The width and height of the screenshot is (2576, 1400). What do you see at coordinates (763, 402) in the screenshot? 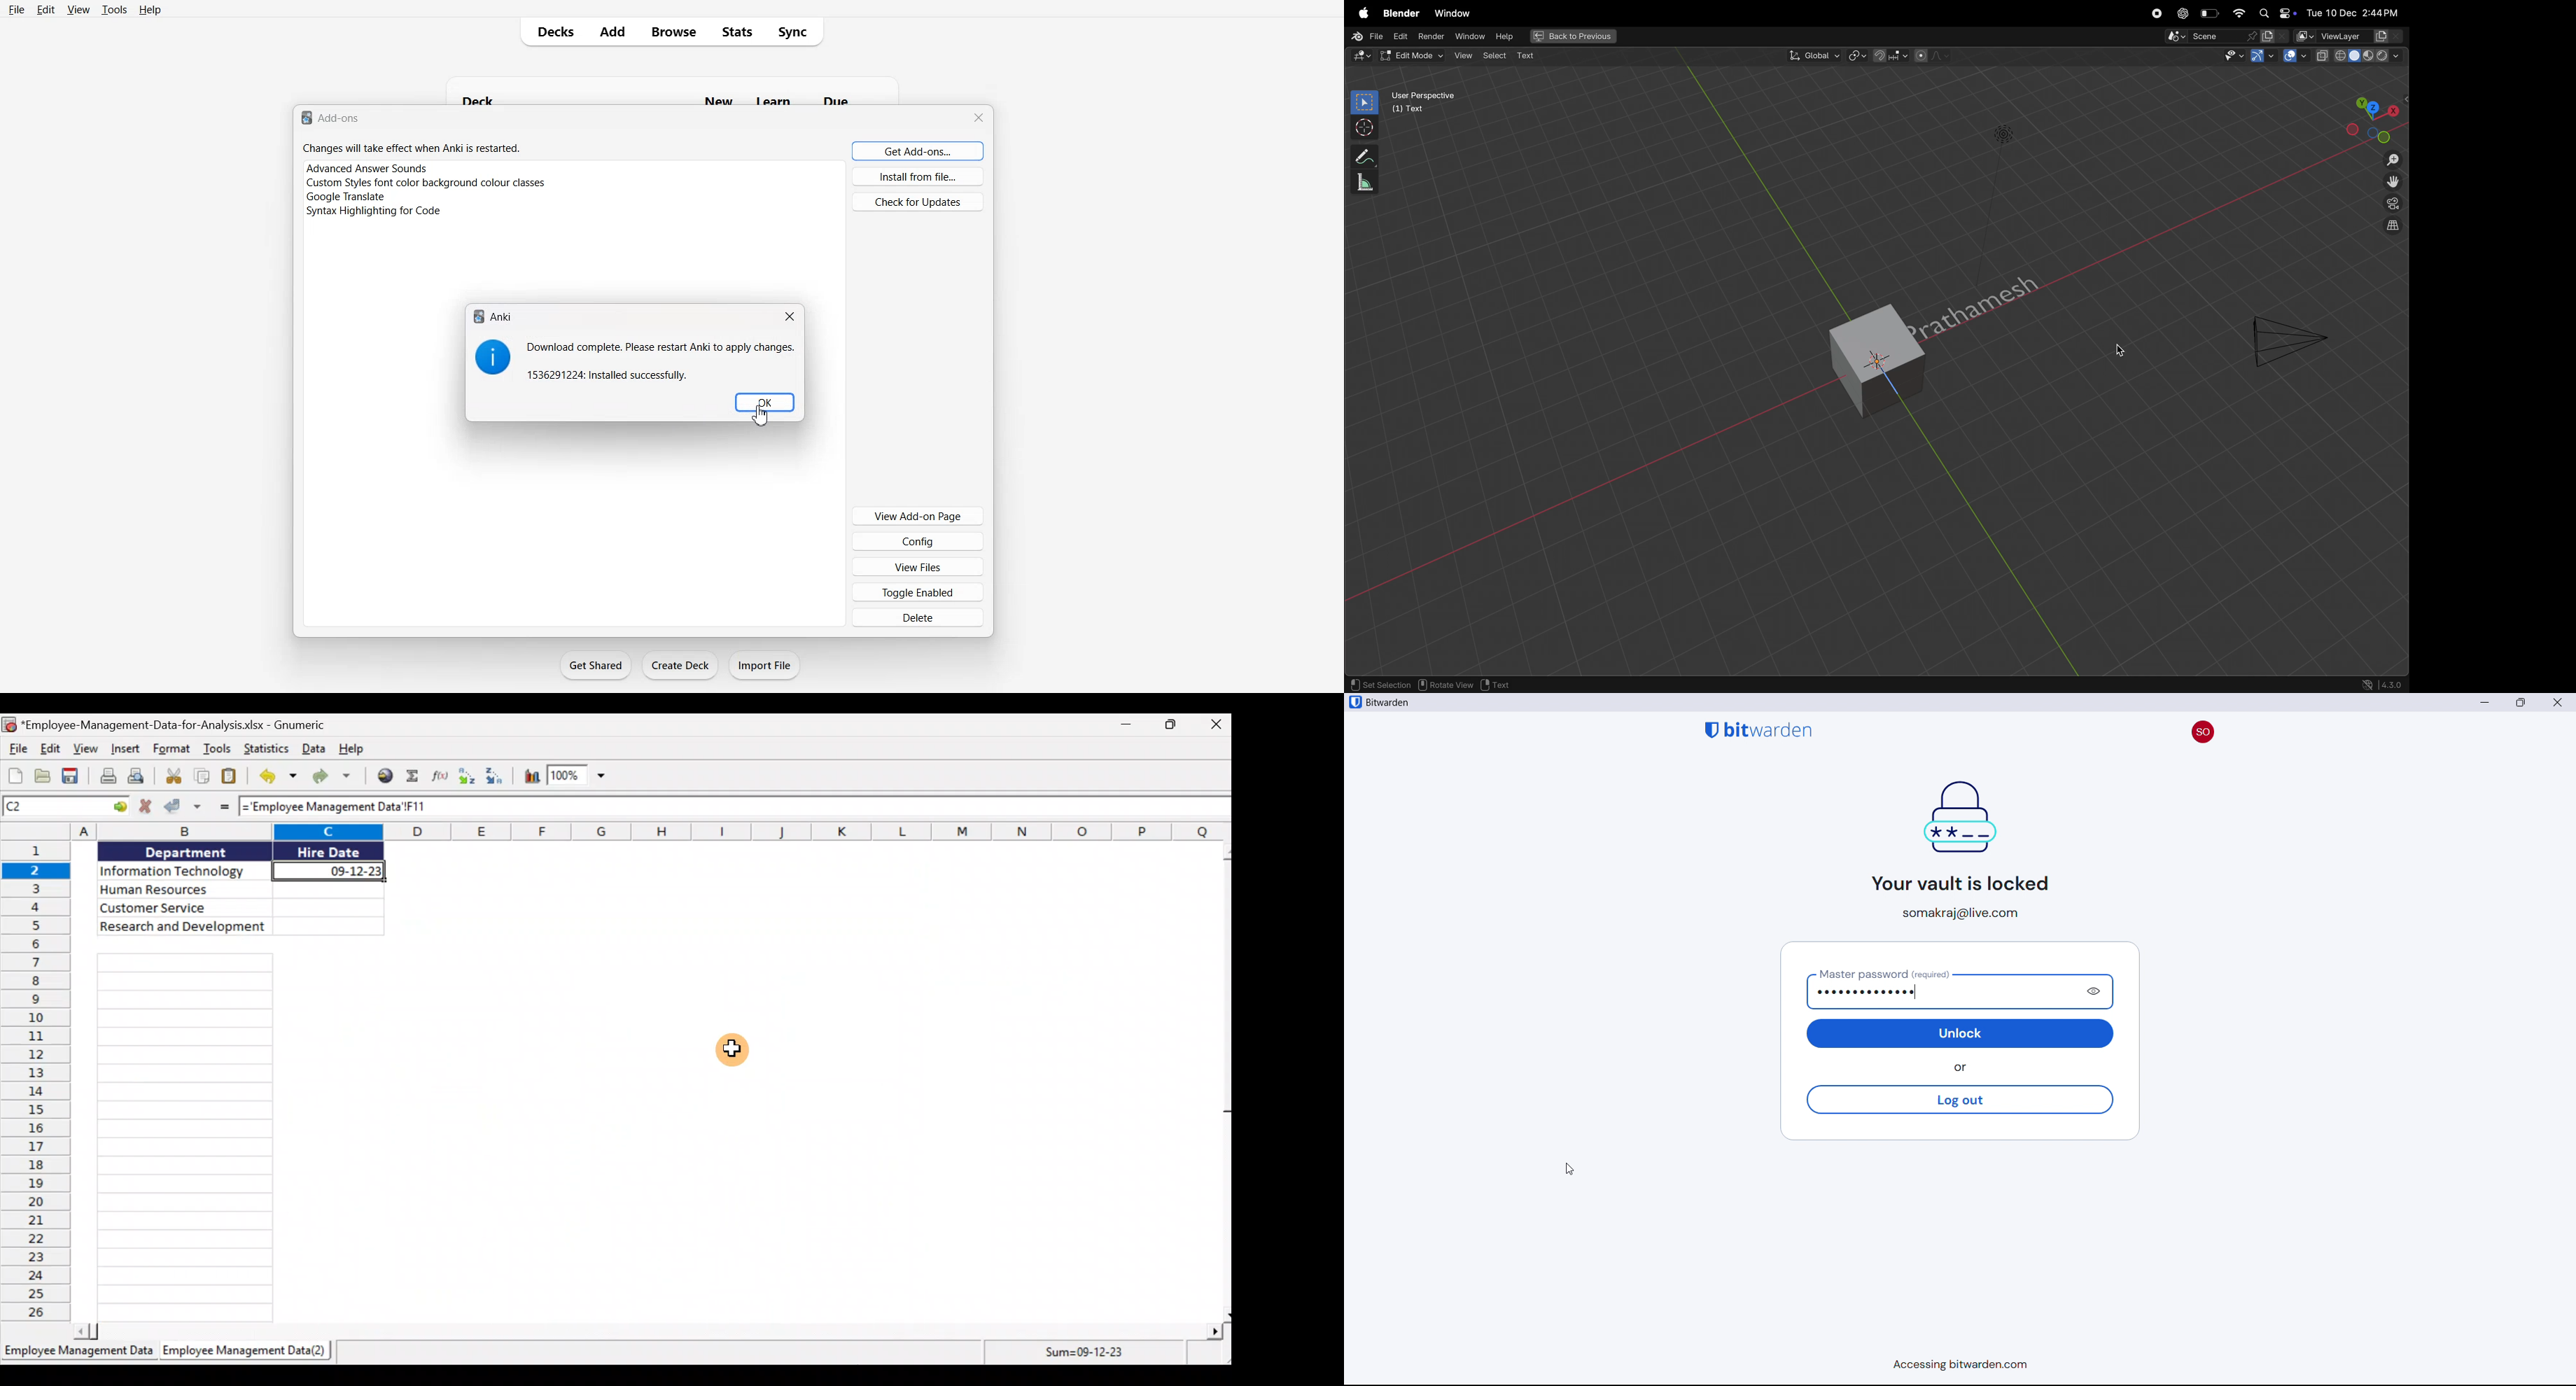
I see `OK` at bounding box center [763, 402].